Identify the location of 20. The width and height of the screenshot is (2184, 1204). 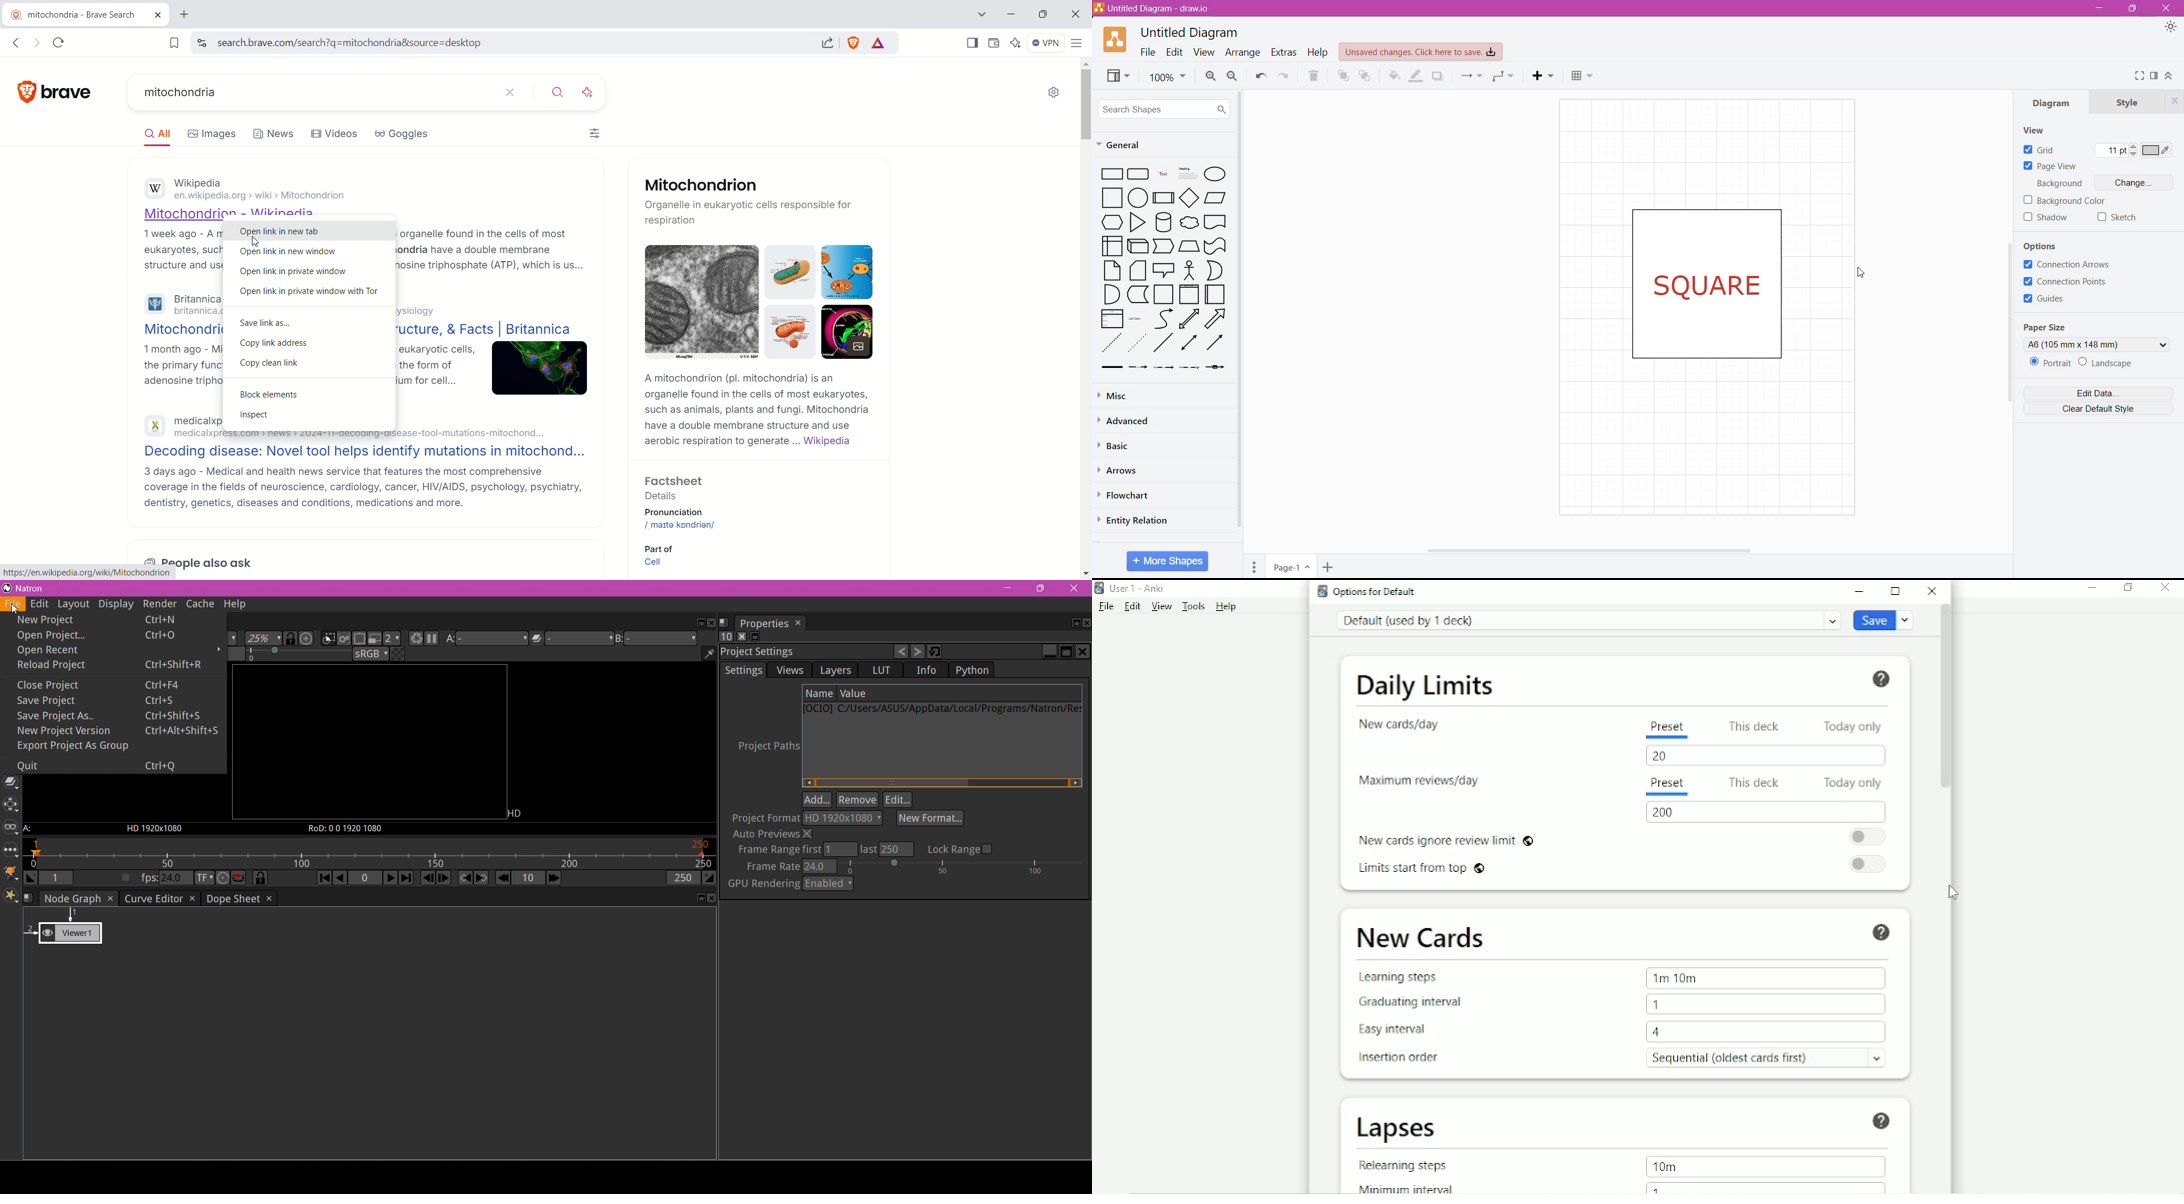
(1660, 757).